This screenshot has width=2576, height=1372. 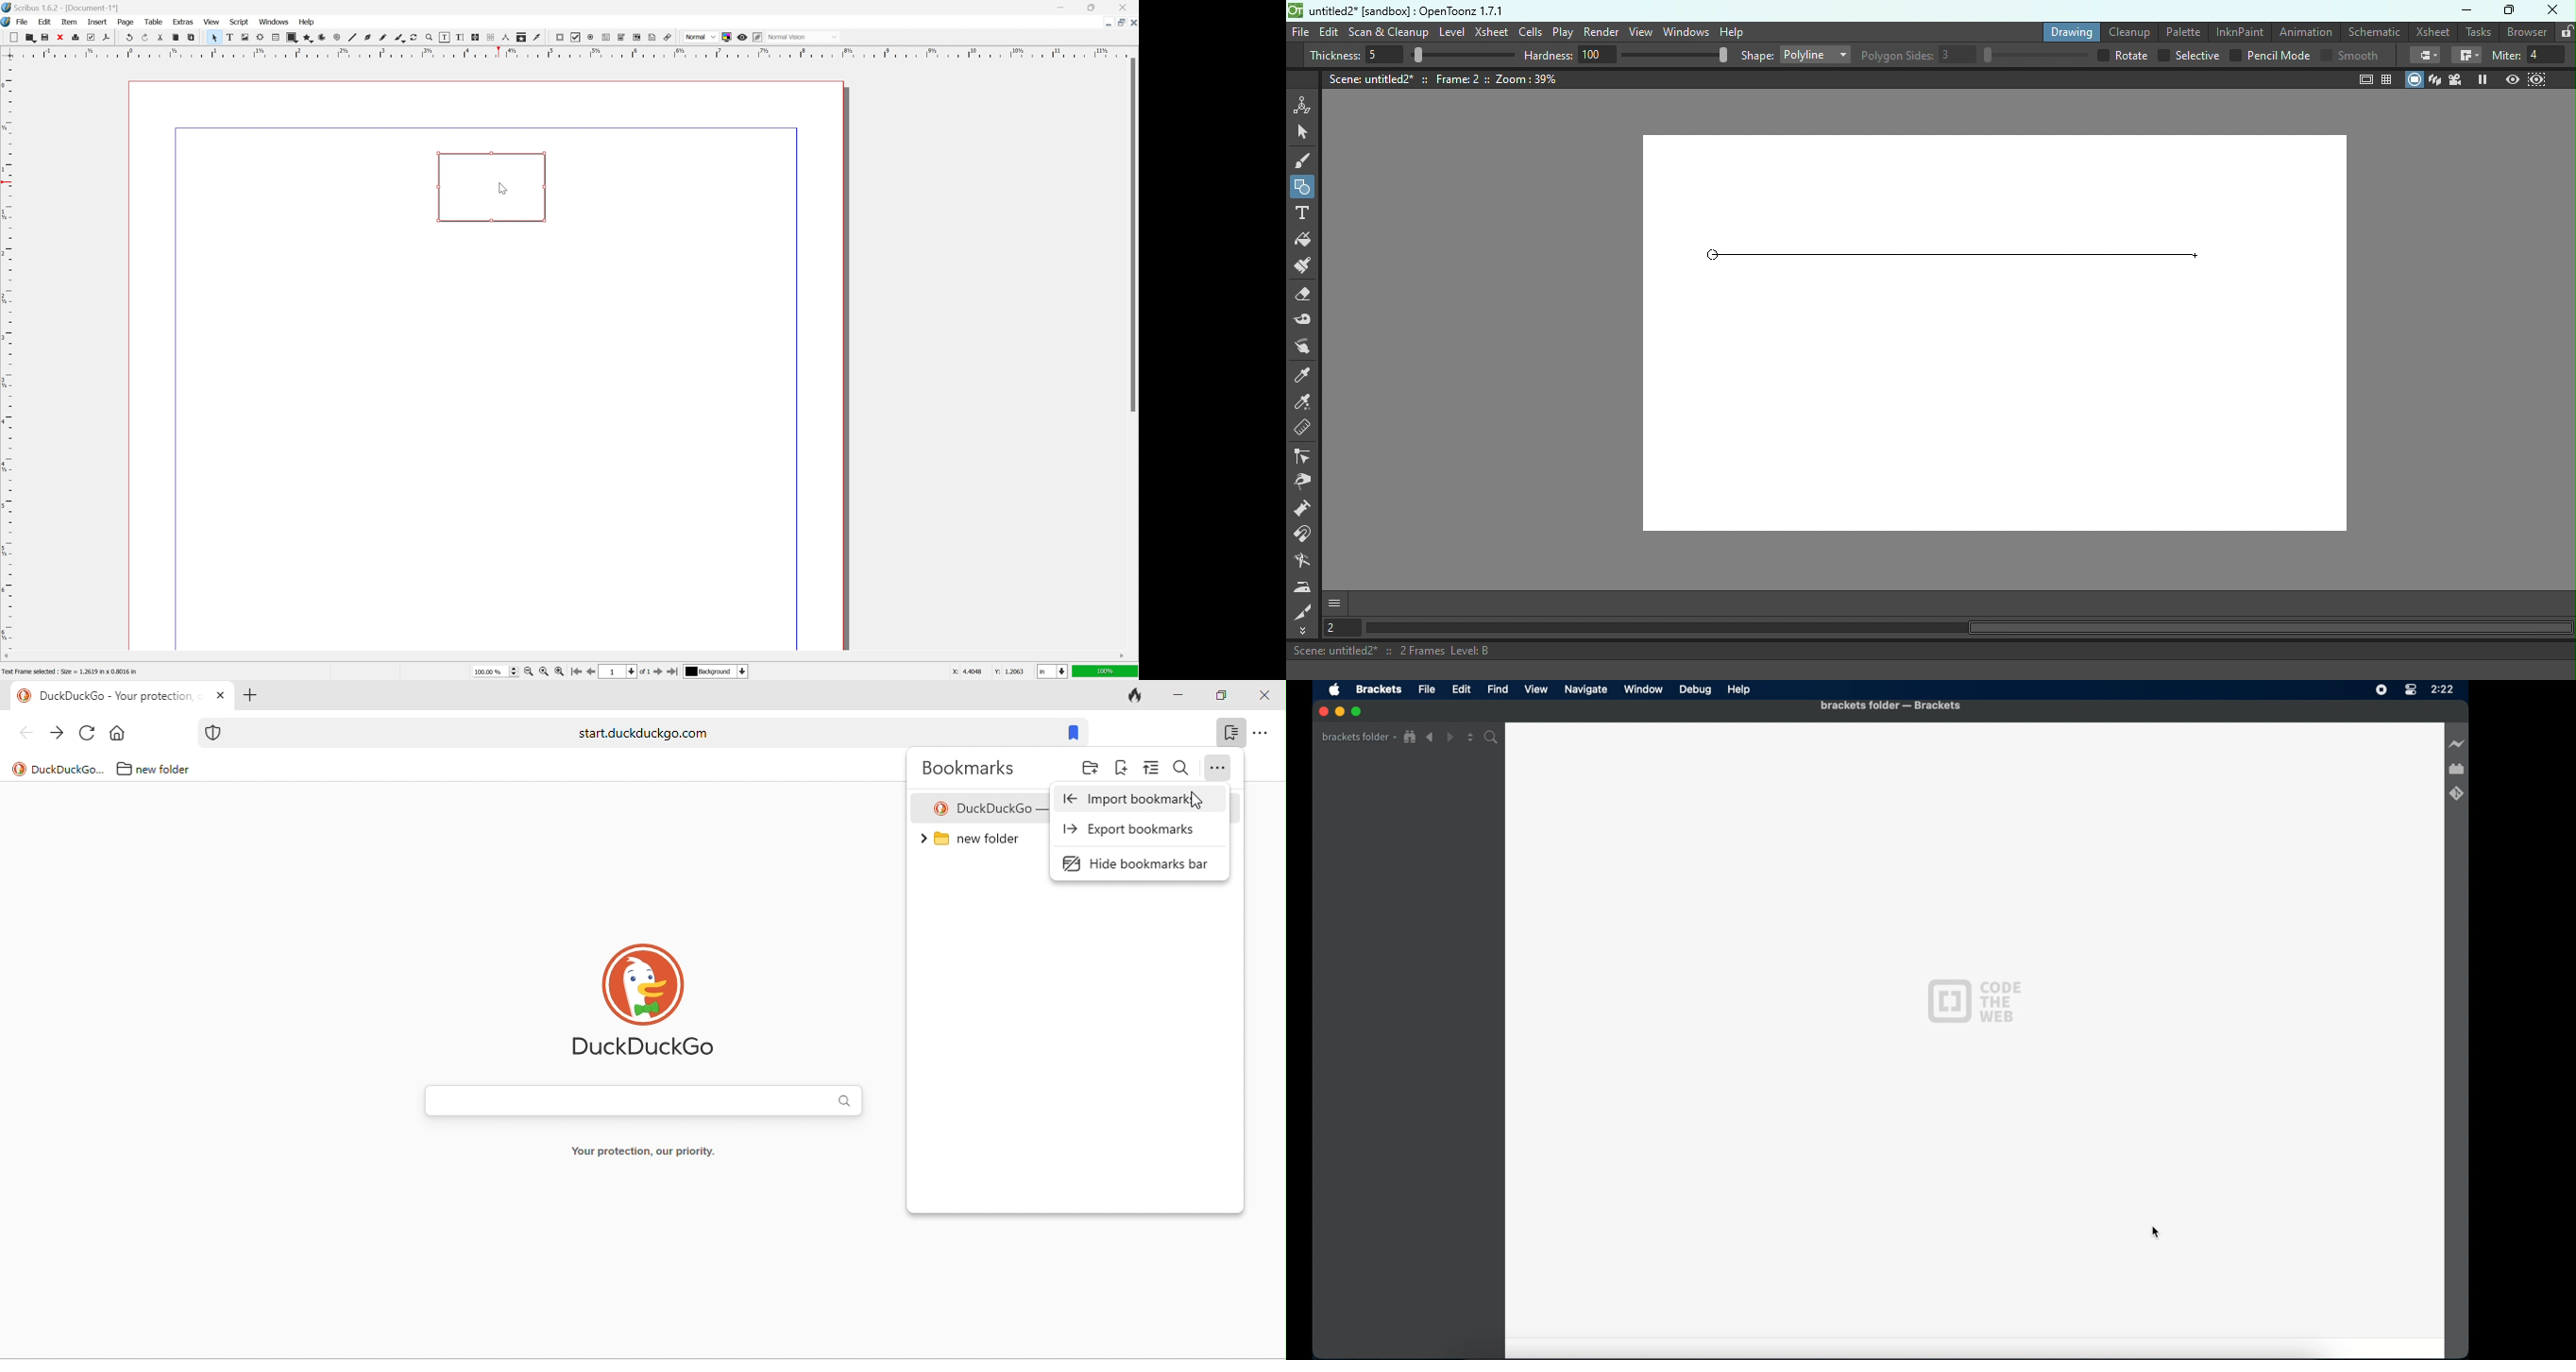 What do you see at coordinates (1444, 79) in the screenshot?
I see `Canvas details` at bounding box center [1444, 79].